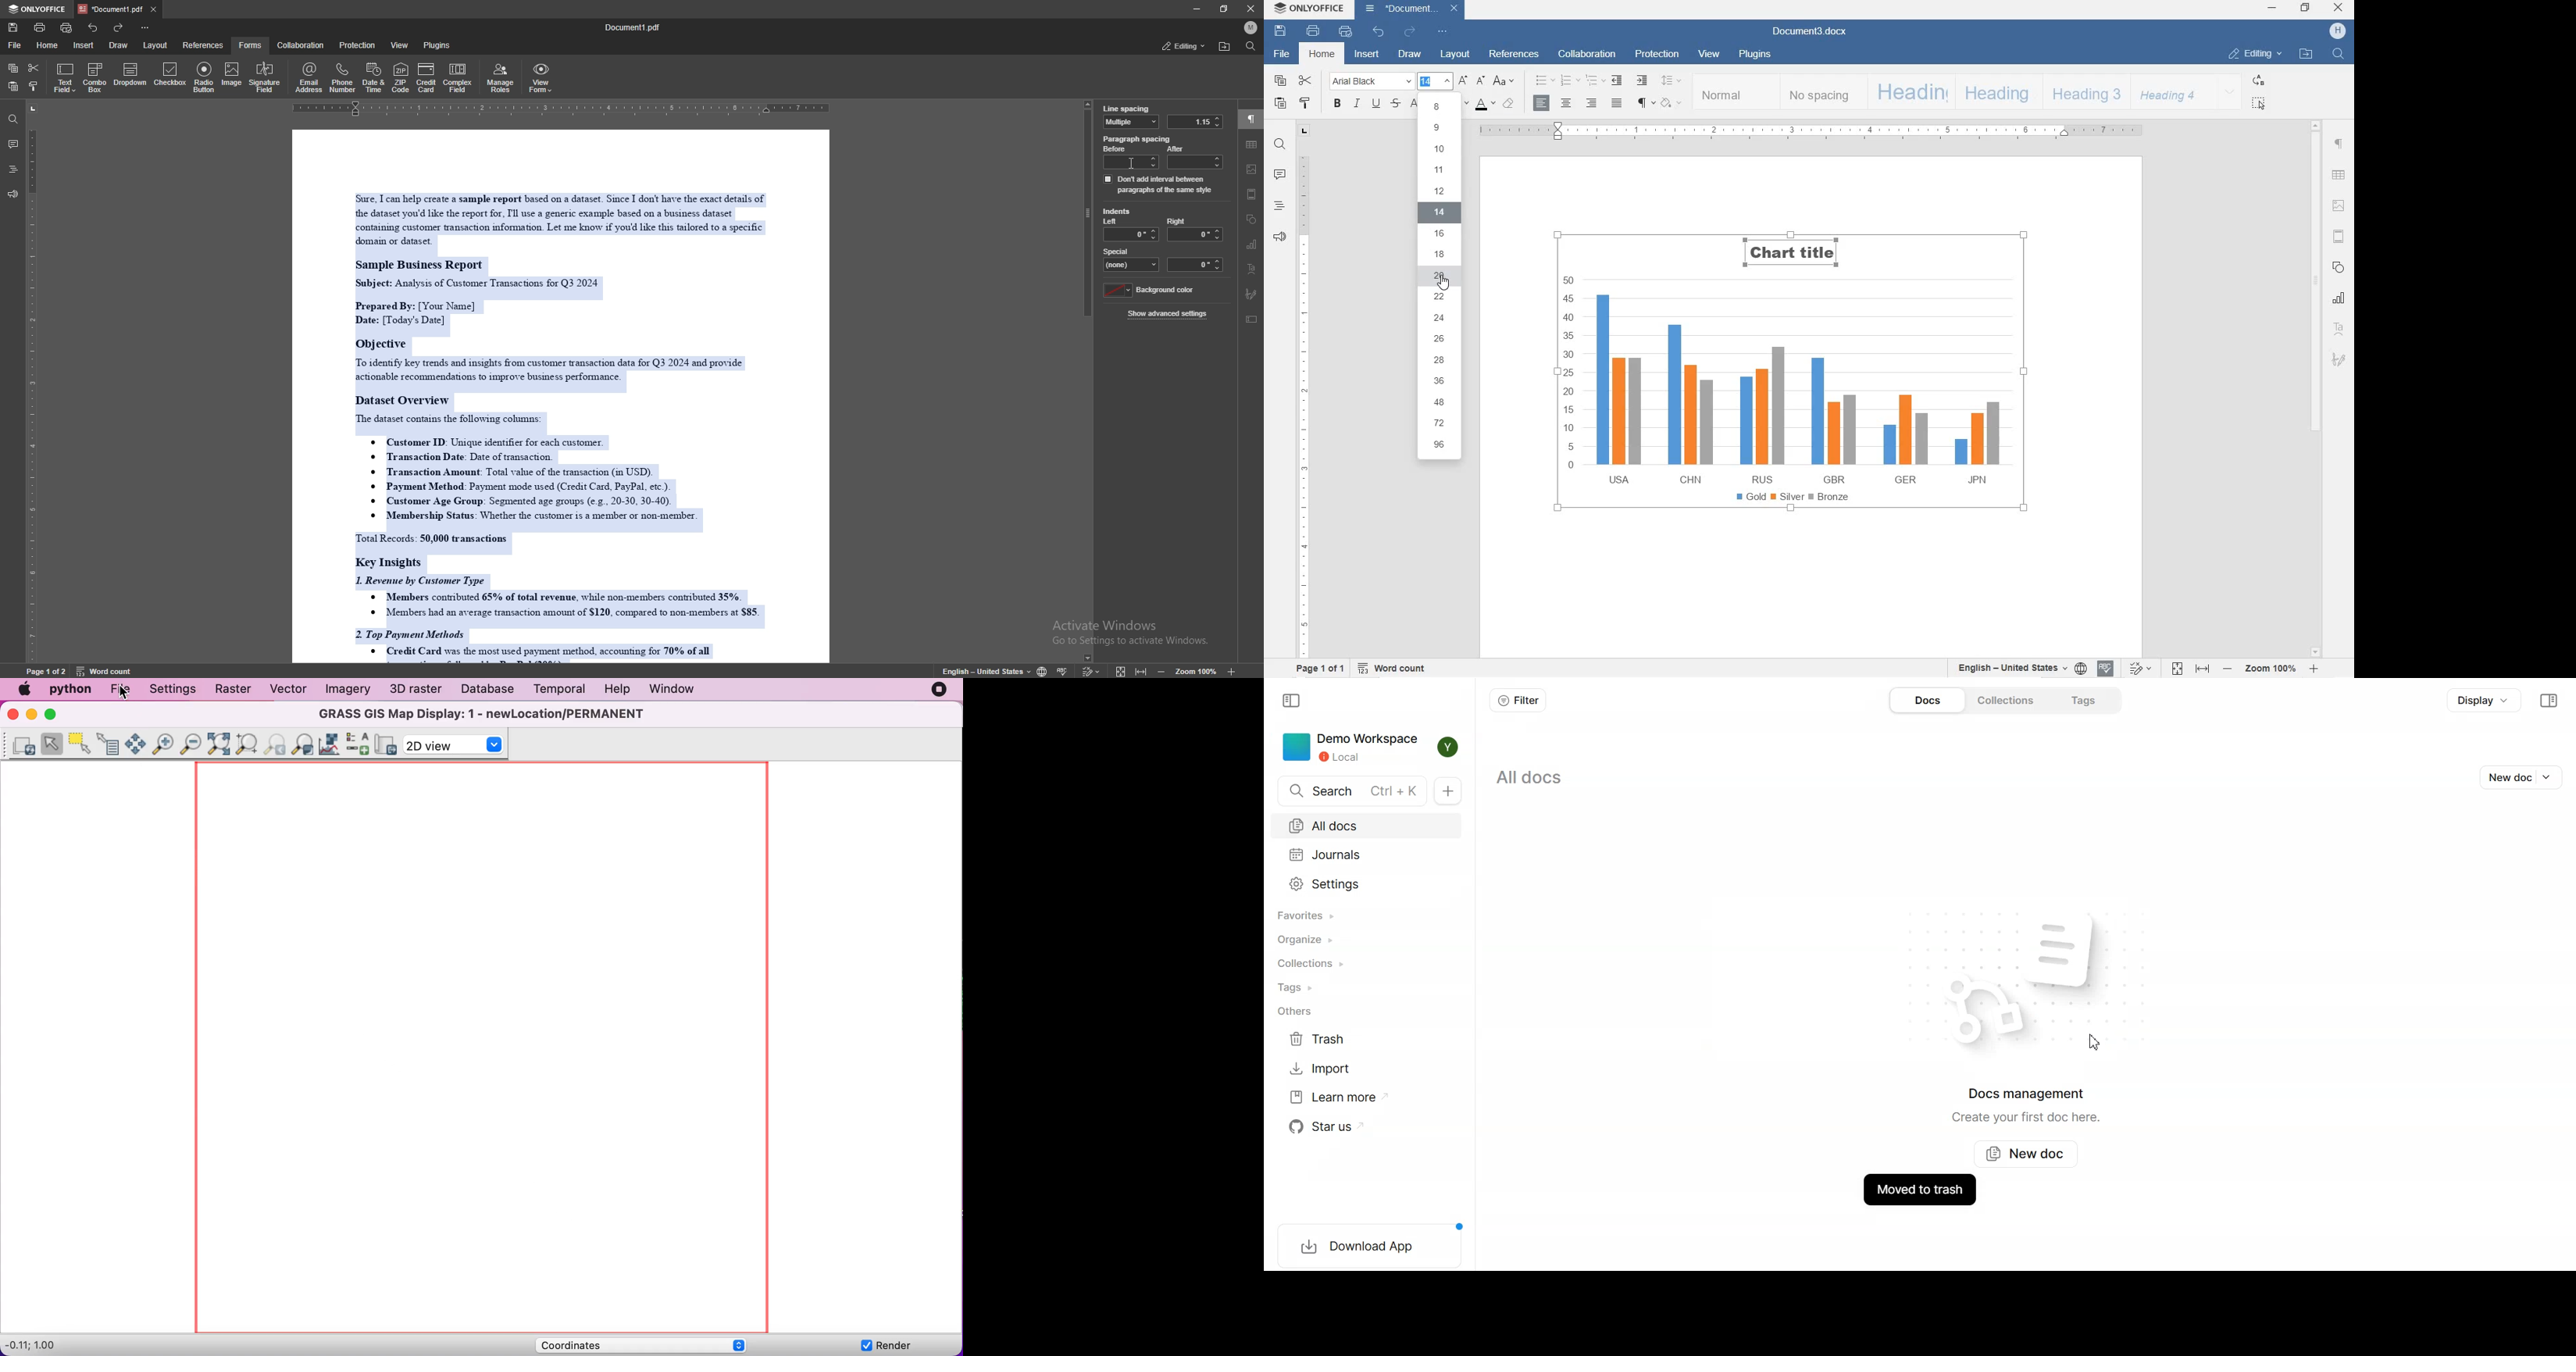  What do you see at coordinates (1305, 104) in the screenshot?
I see `COPY STYLE` at bounding box center [1305, 104].